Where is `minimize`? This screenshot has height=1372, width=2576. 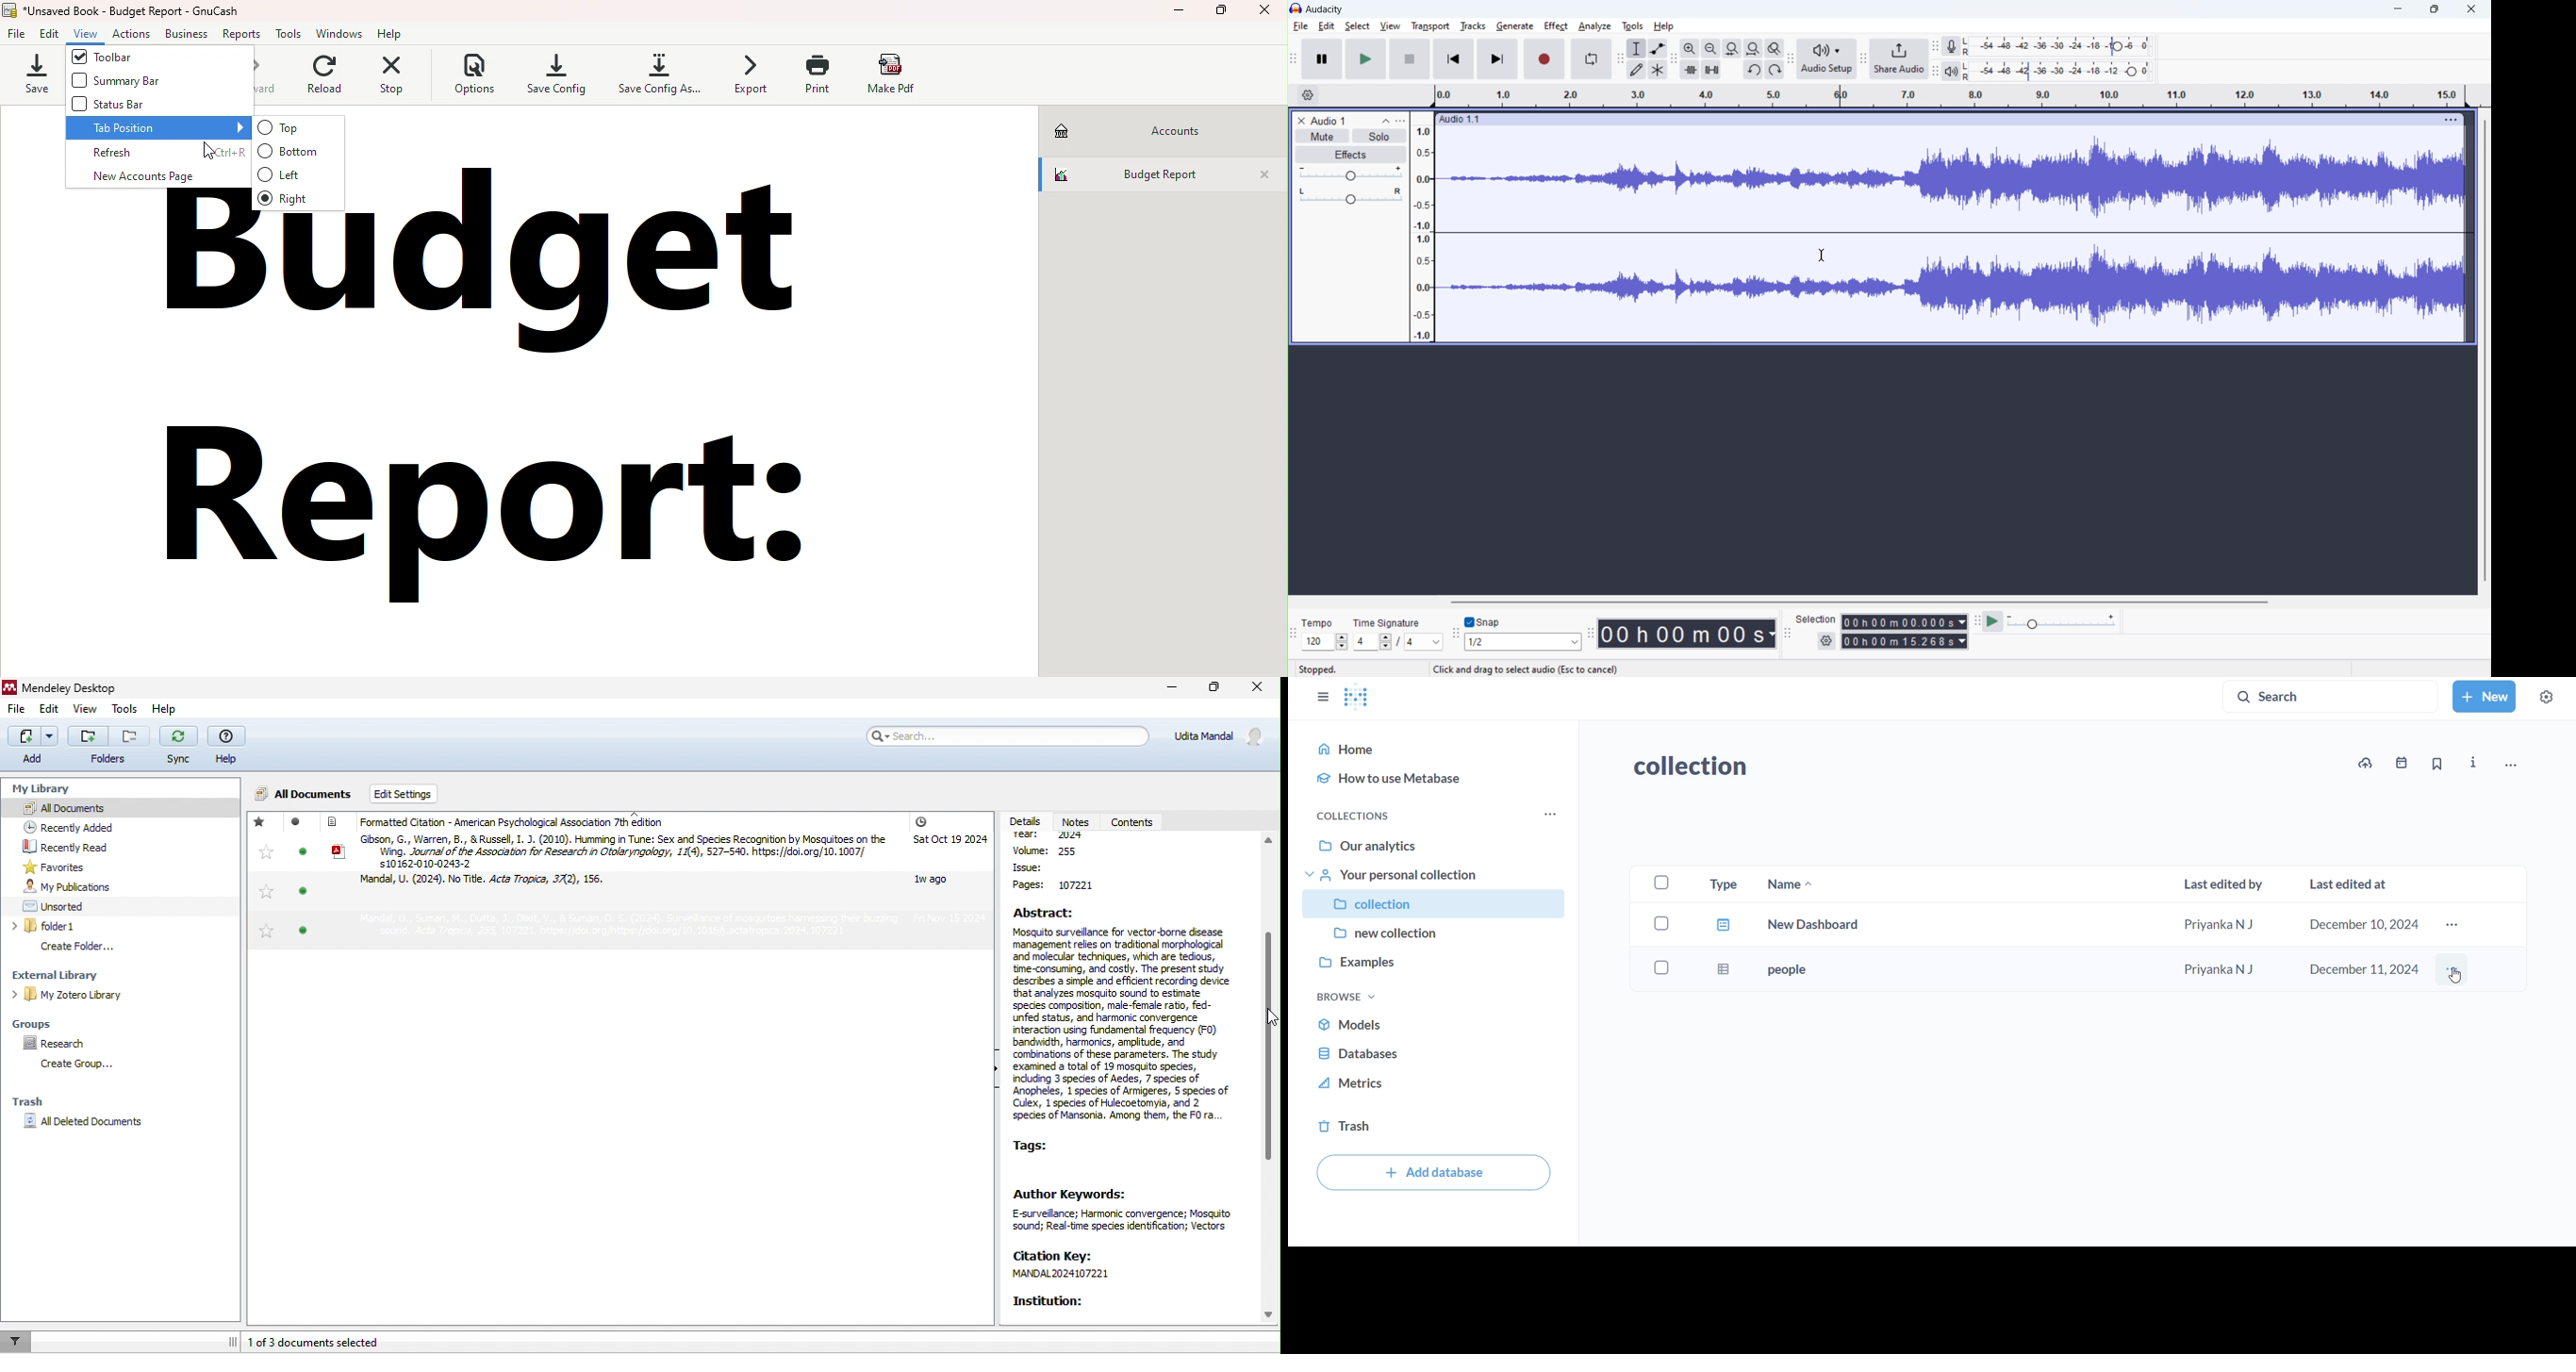
minimize is located at coordinates (1169, 689).